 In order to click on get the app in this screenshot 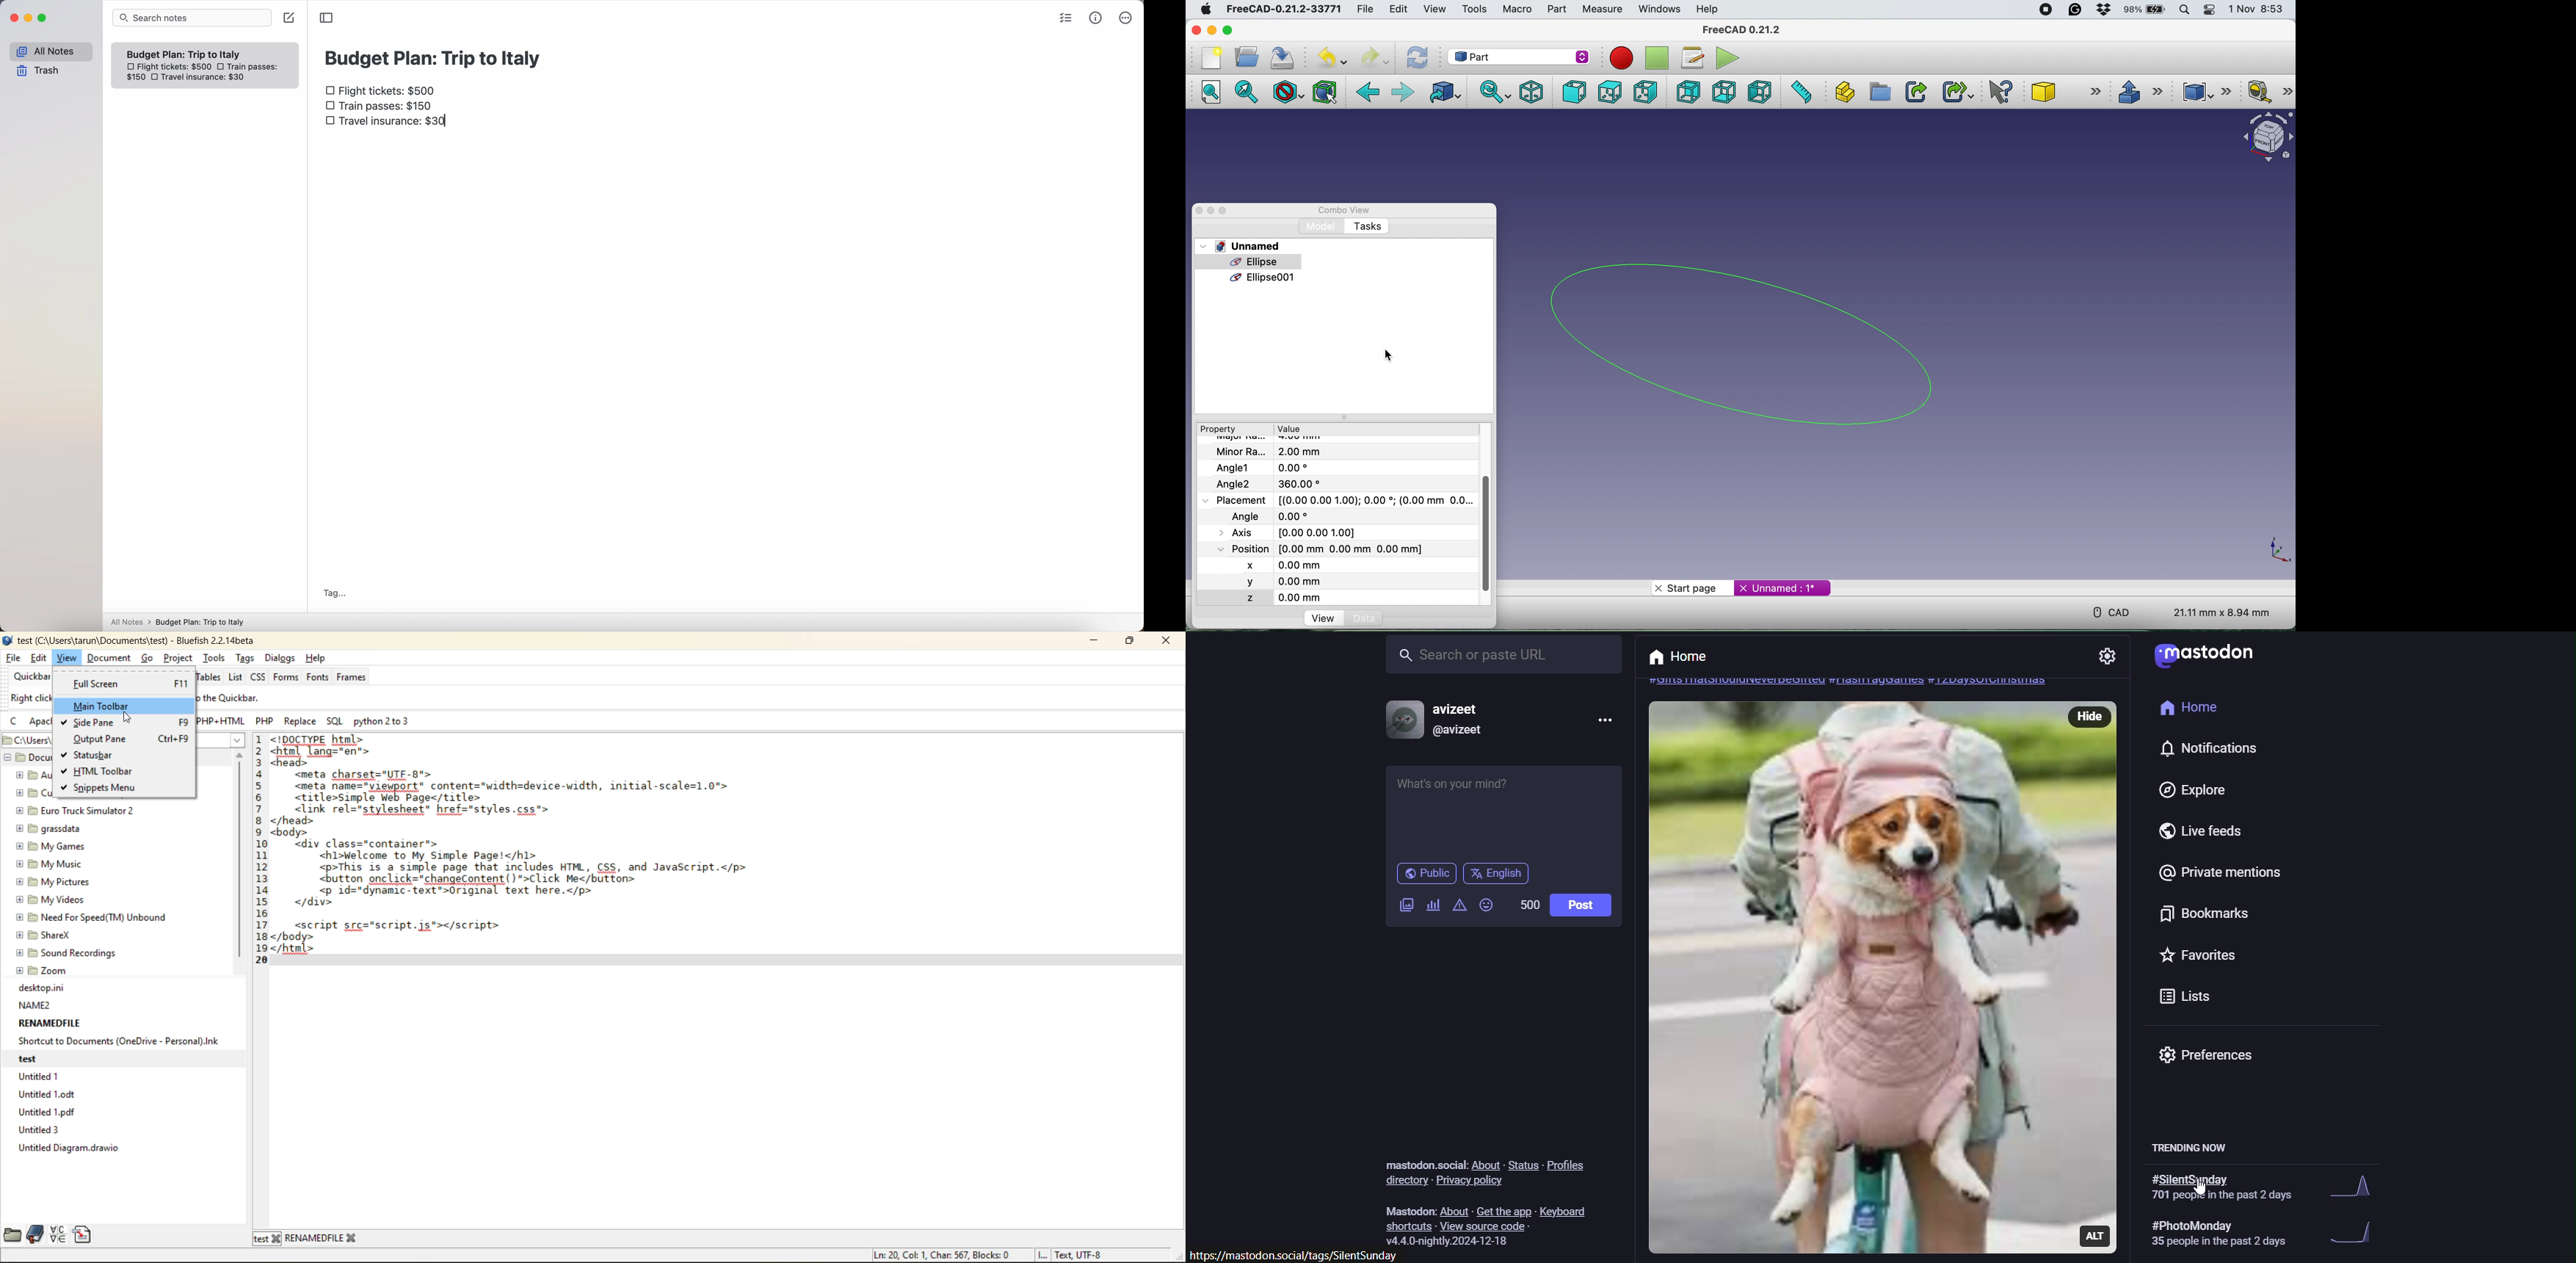, I will do `click(1503, 1210)`.